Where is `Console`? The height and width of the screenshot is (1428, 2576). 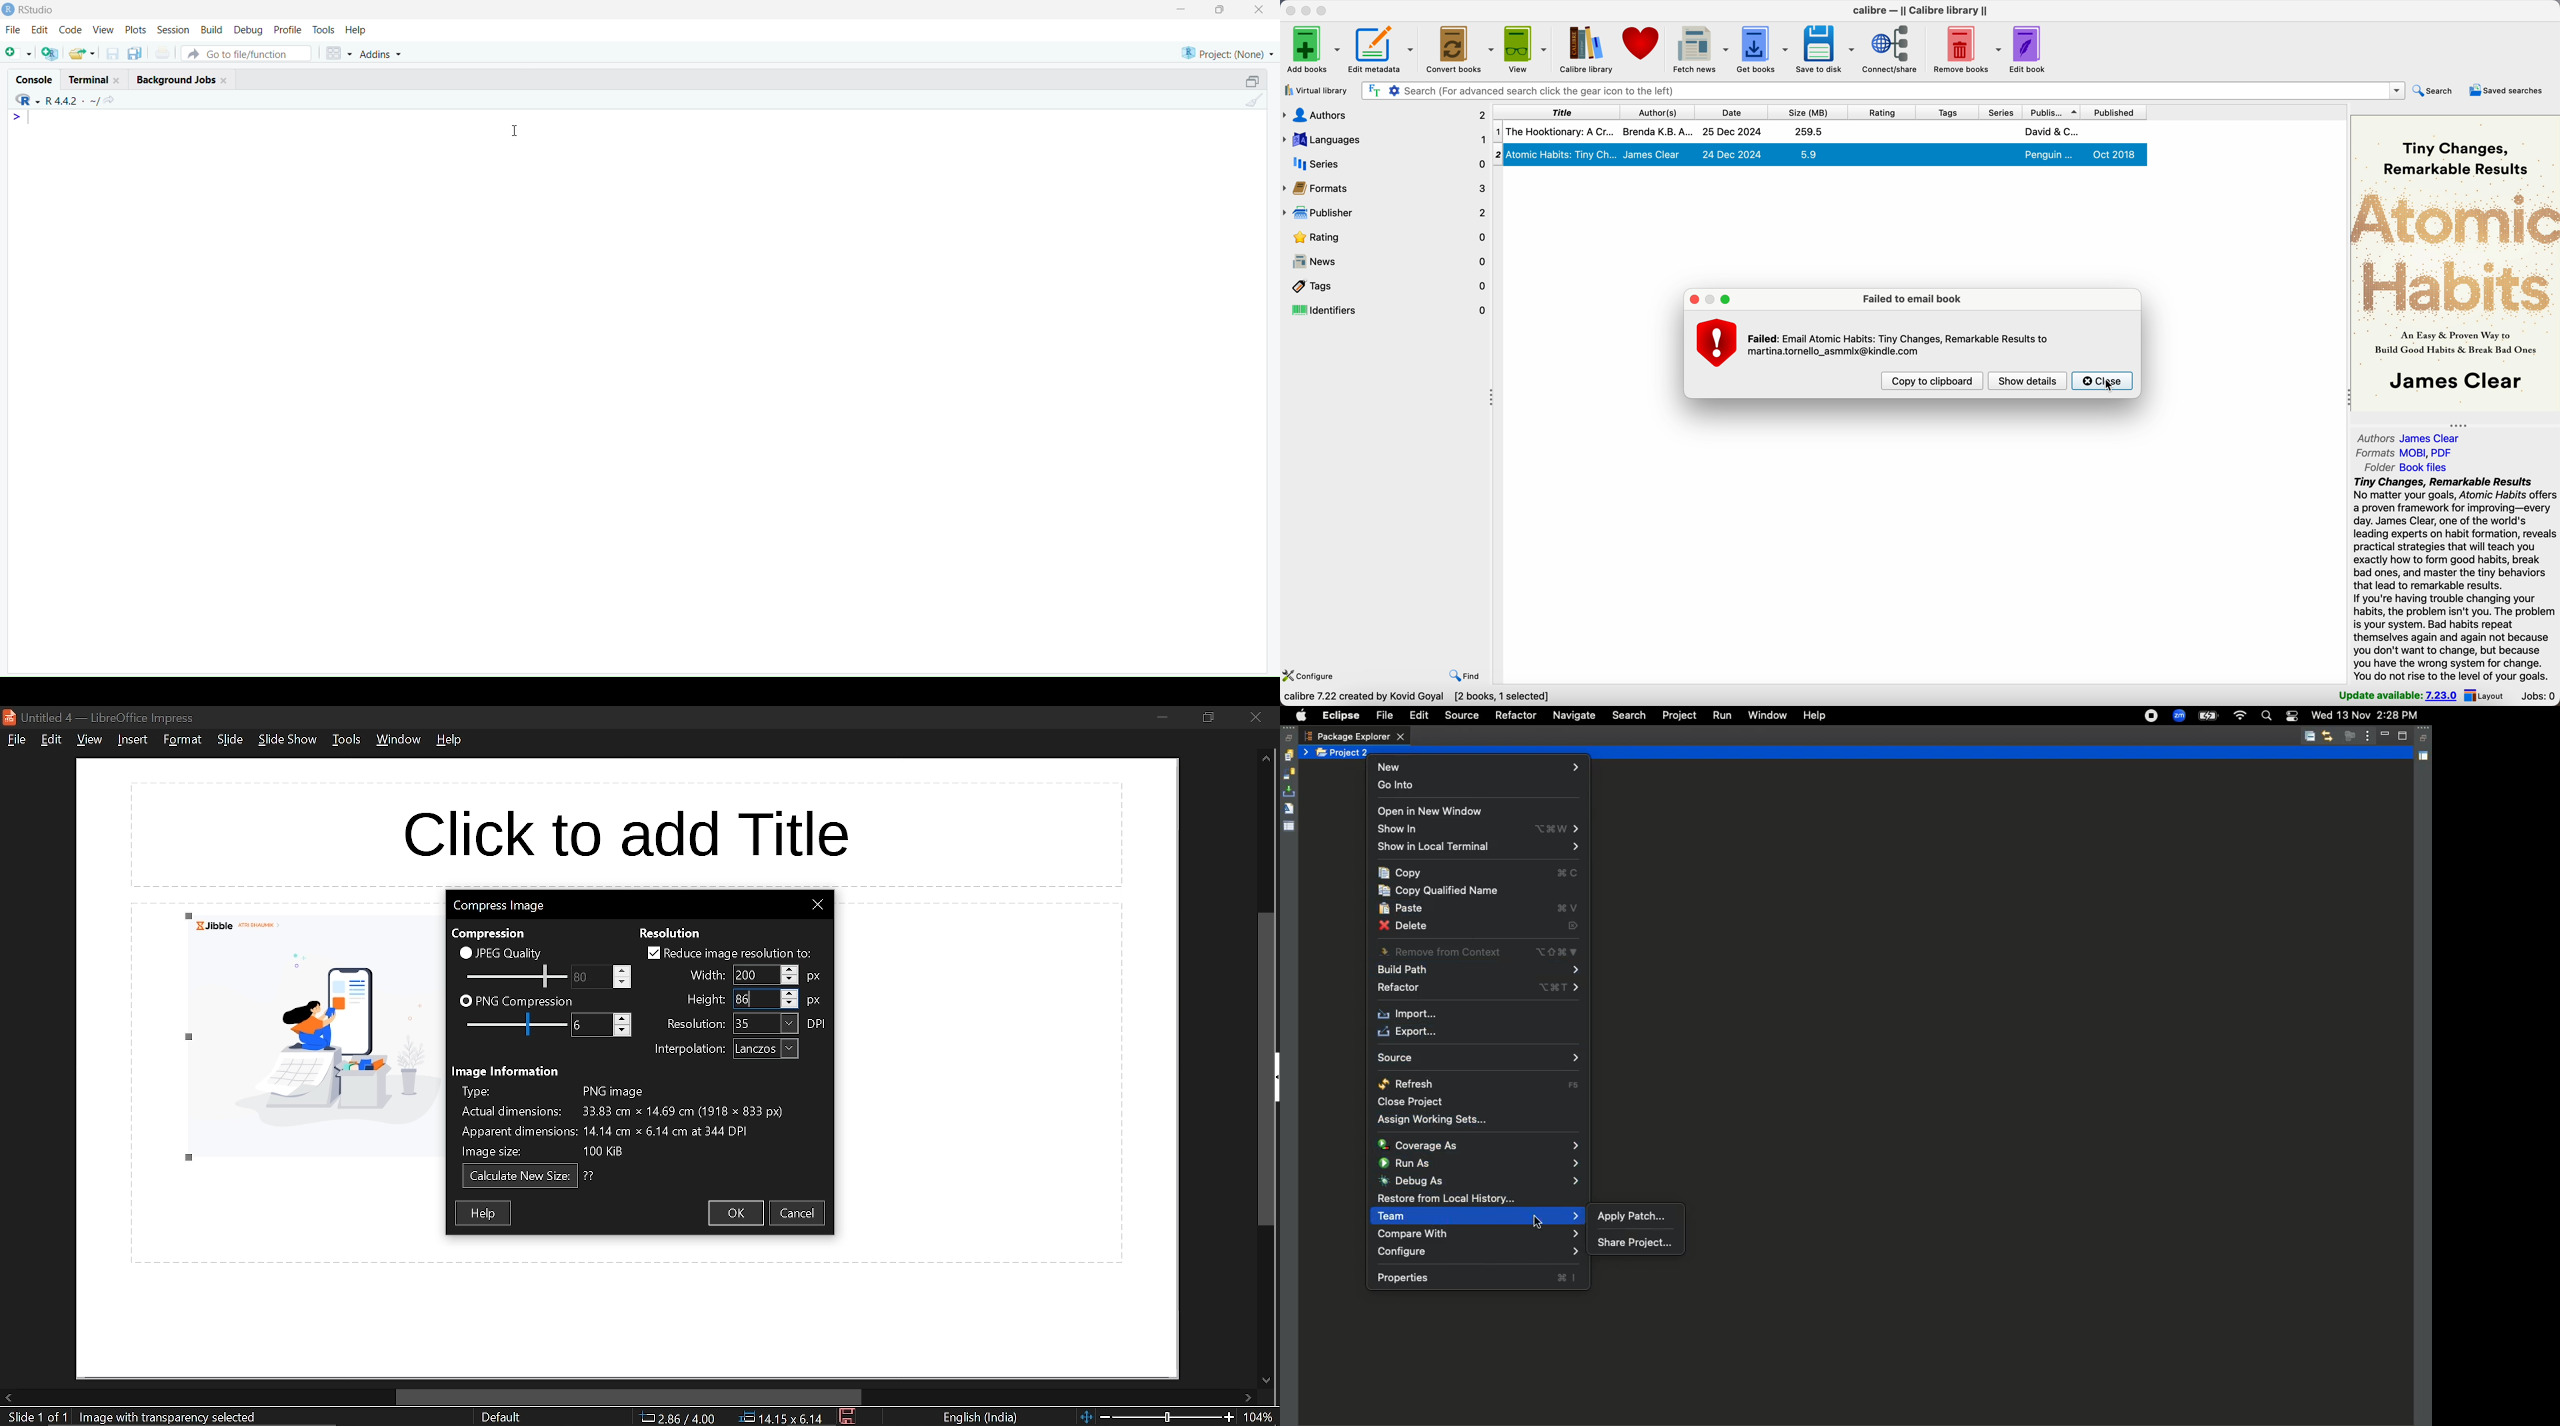
Console is located at coordinates (31, 77).